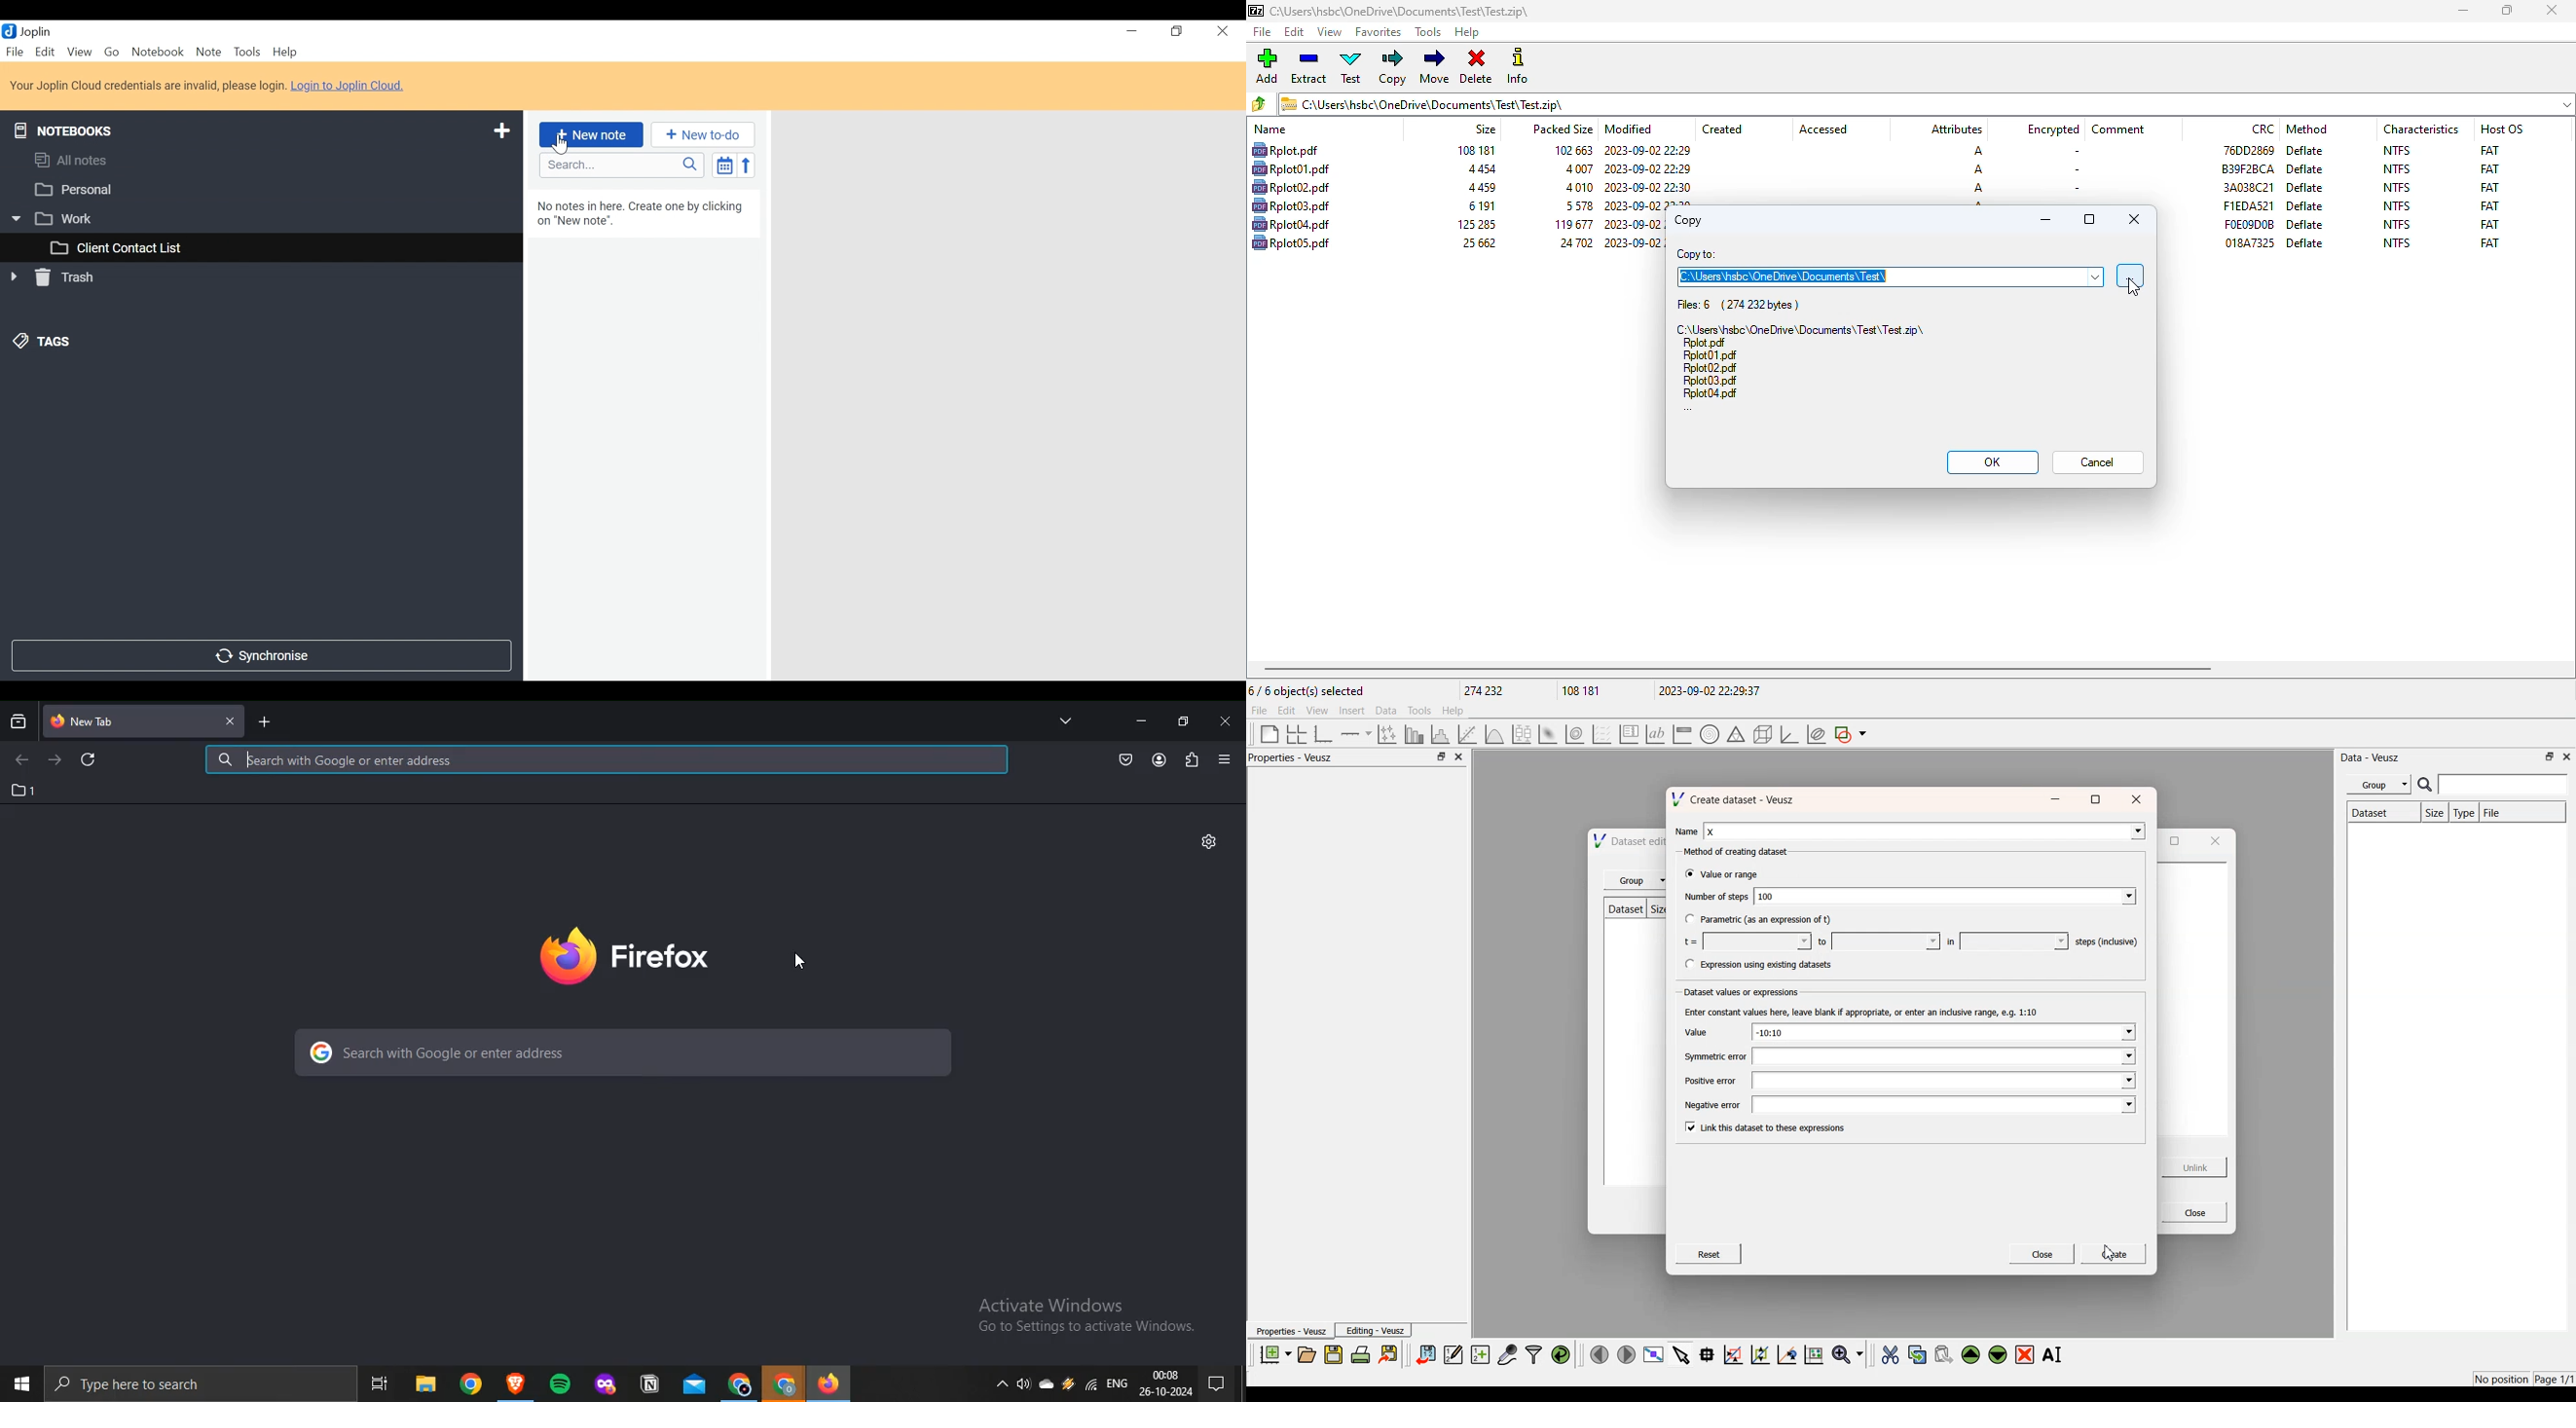 This screenshot has width=2576, height=1428. Describe the element at coordinates (20, 1383) in the screenshot. I see `windows` at that location.